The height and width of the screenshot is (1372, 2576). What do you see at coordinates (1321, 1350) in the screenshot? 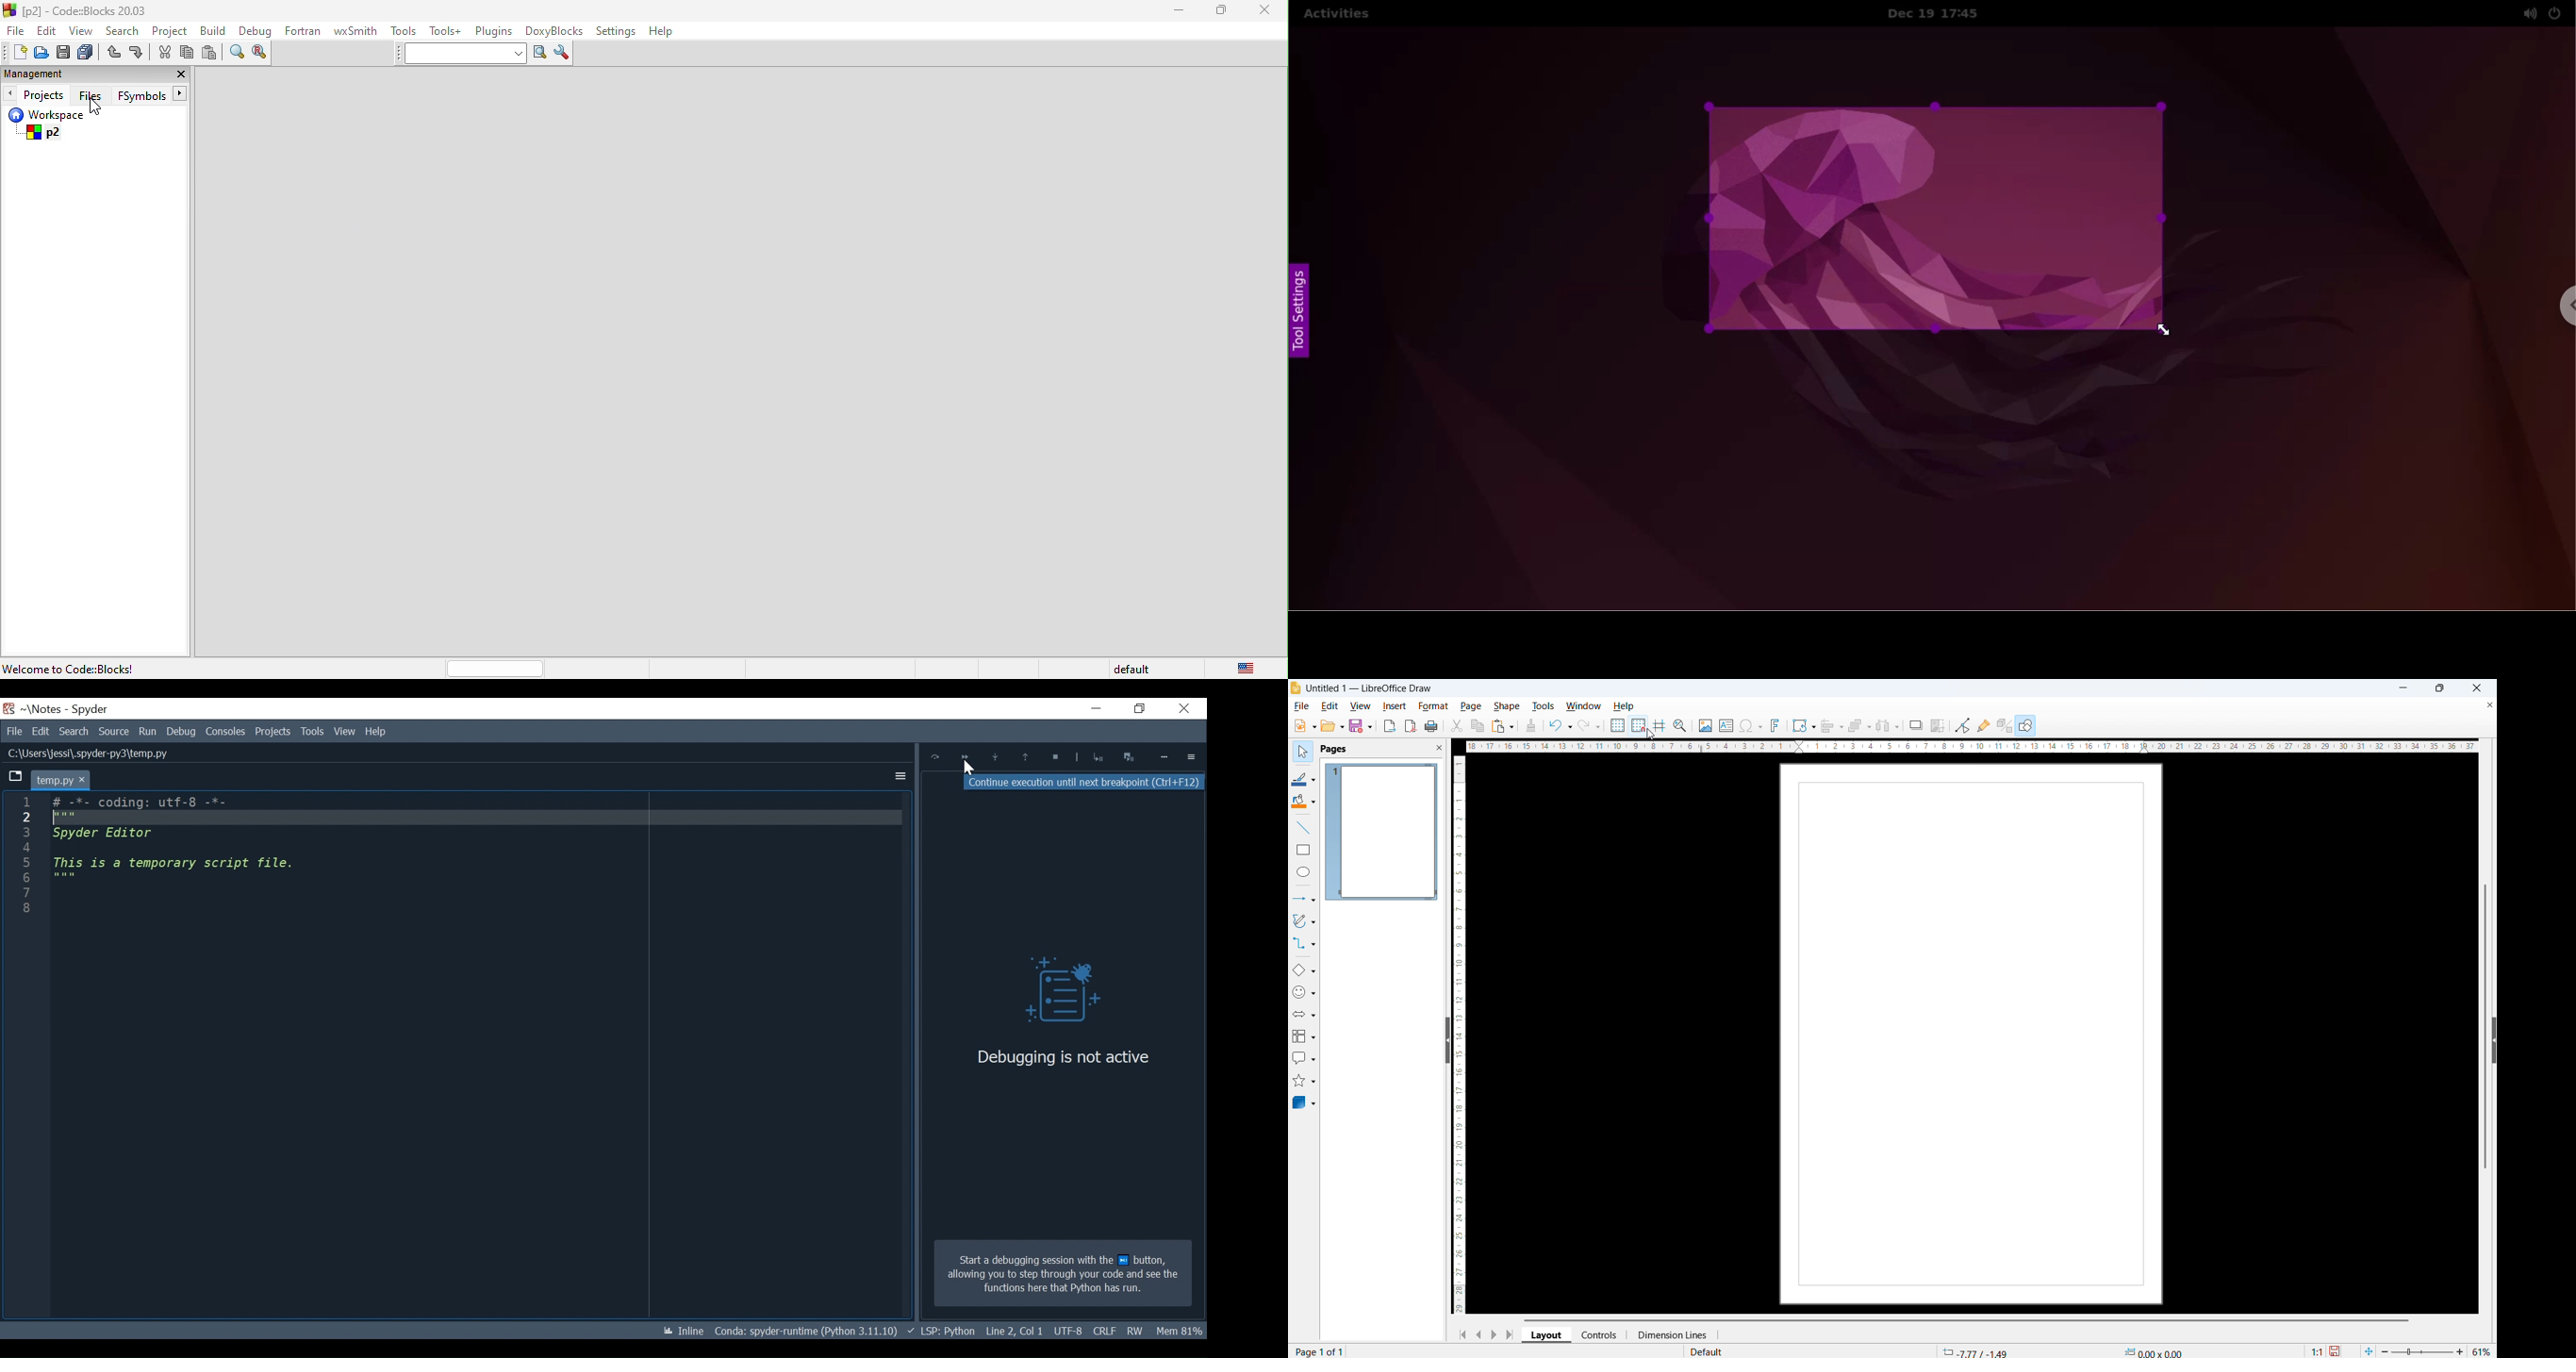
I see `page number` at bounding box center [1321, 1350].